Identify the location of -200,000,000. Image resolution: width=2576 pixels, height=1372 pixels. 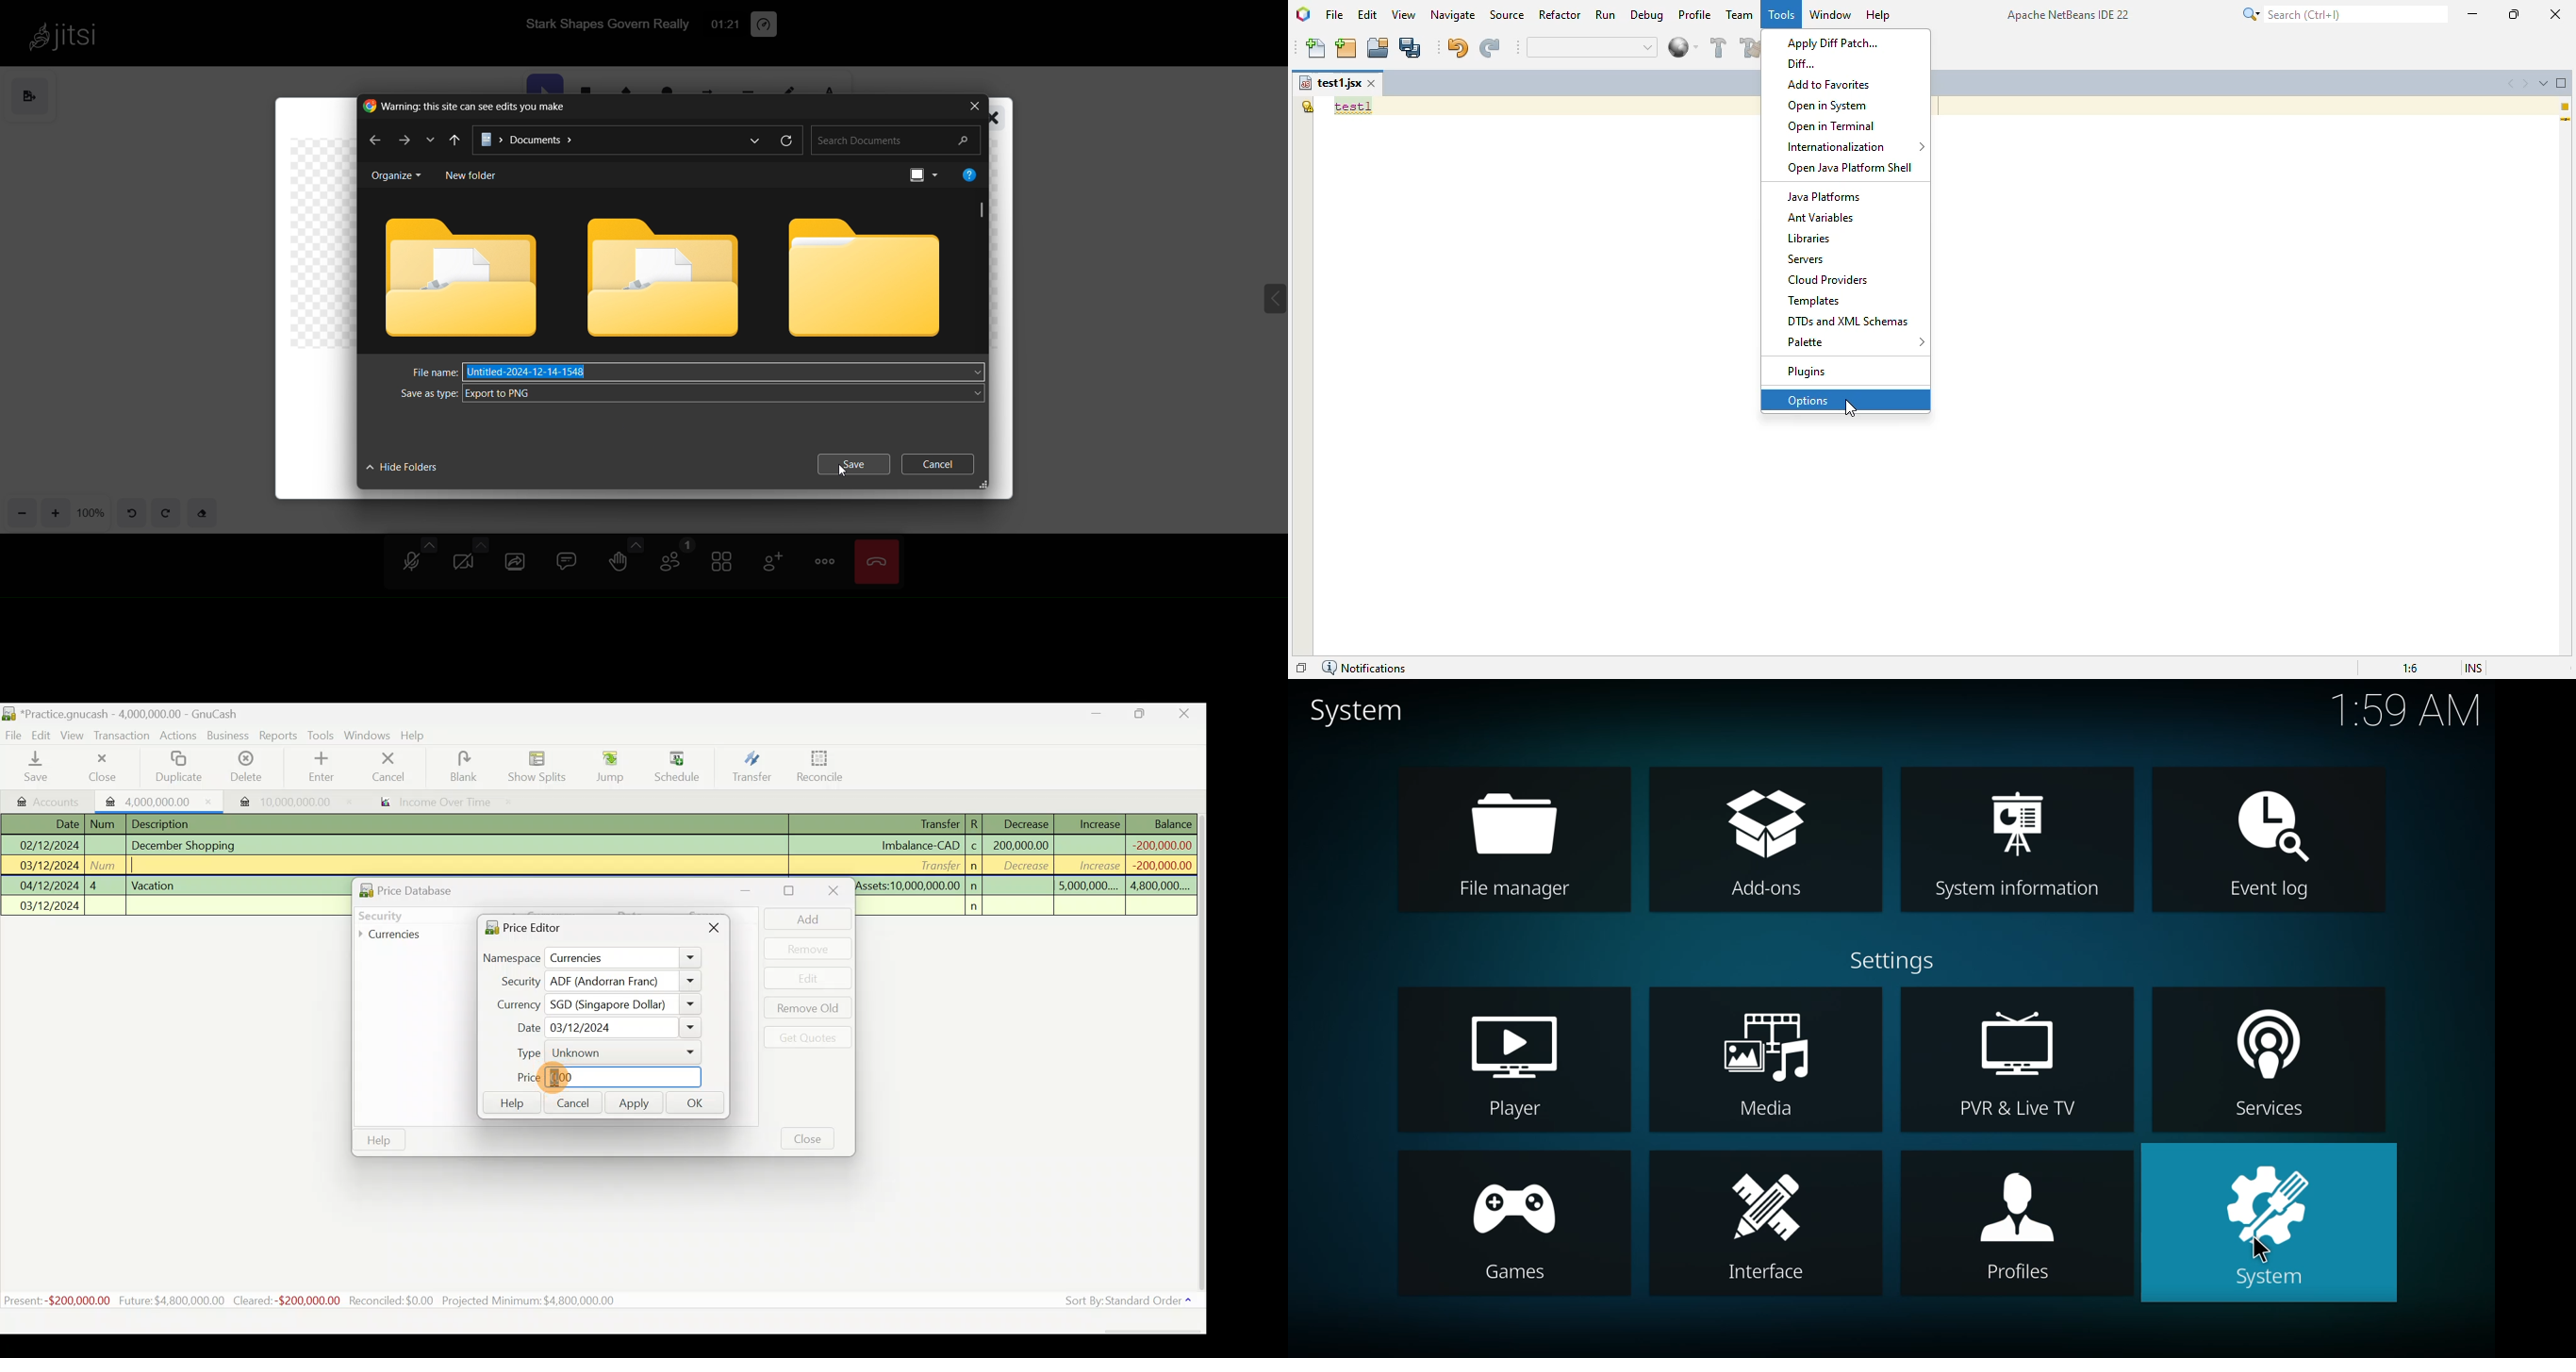
(1157, 865).